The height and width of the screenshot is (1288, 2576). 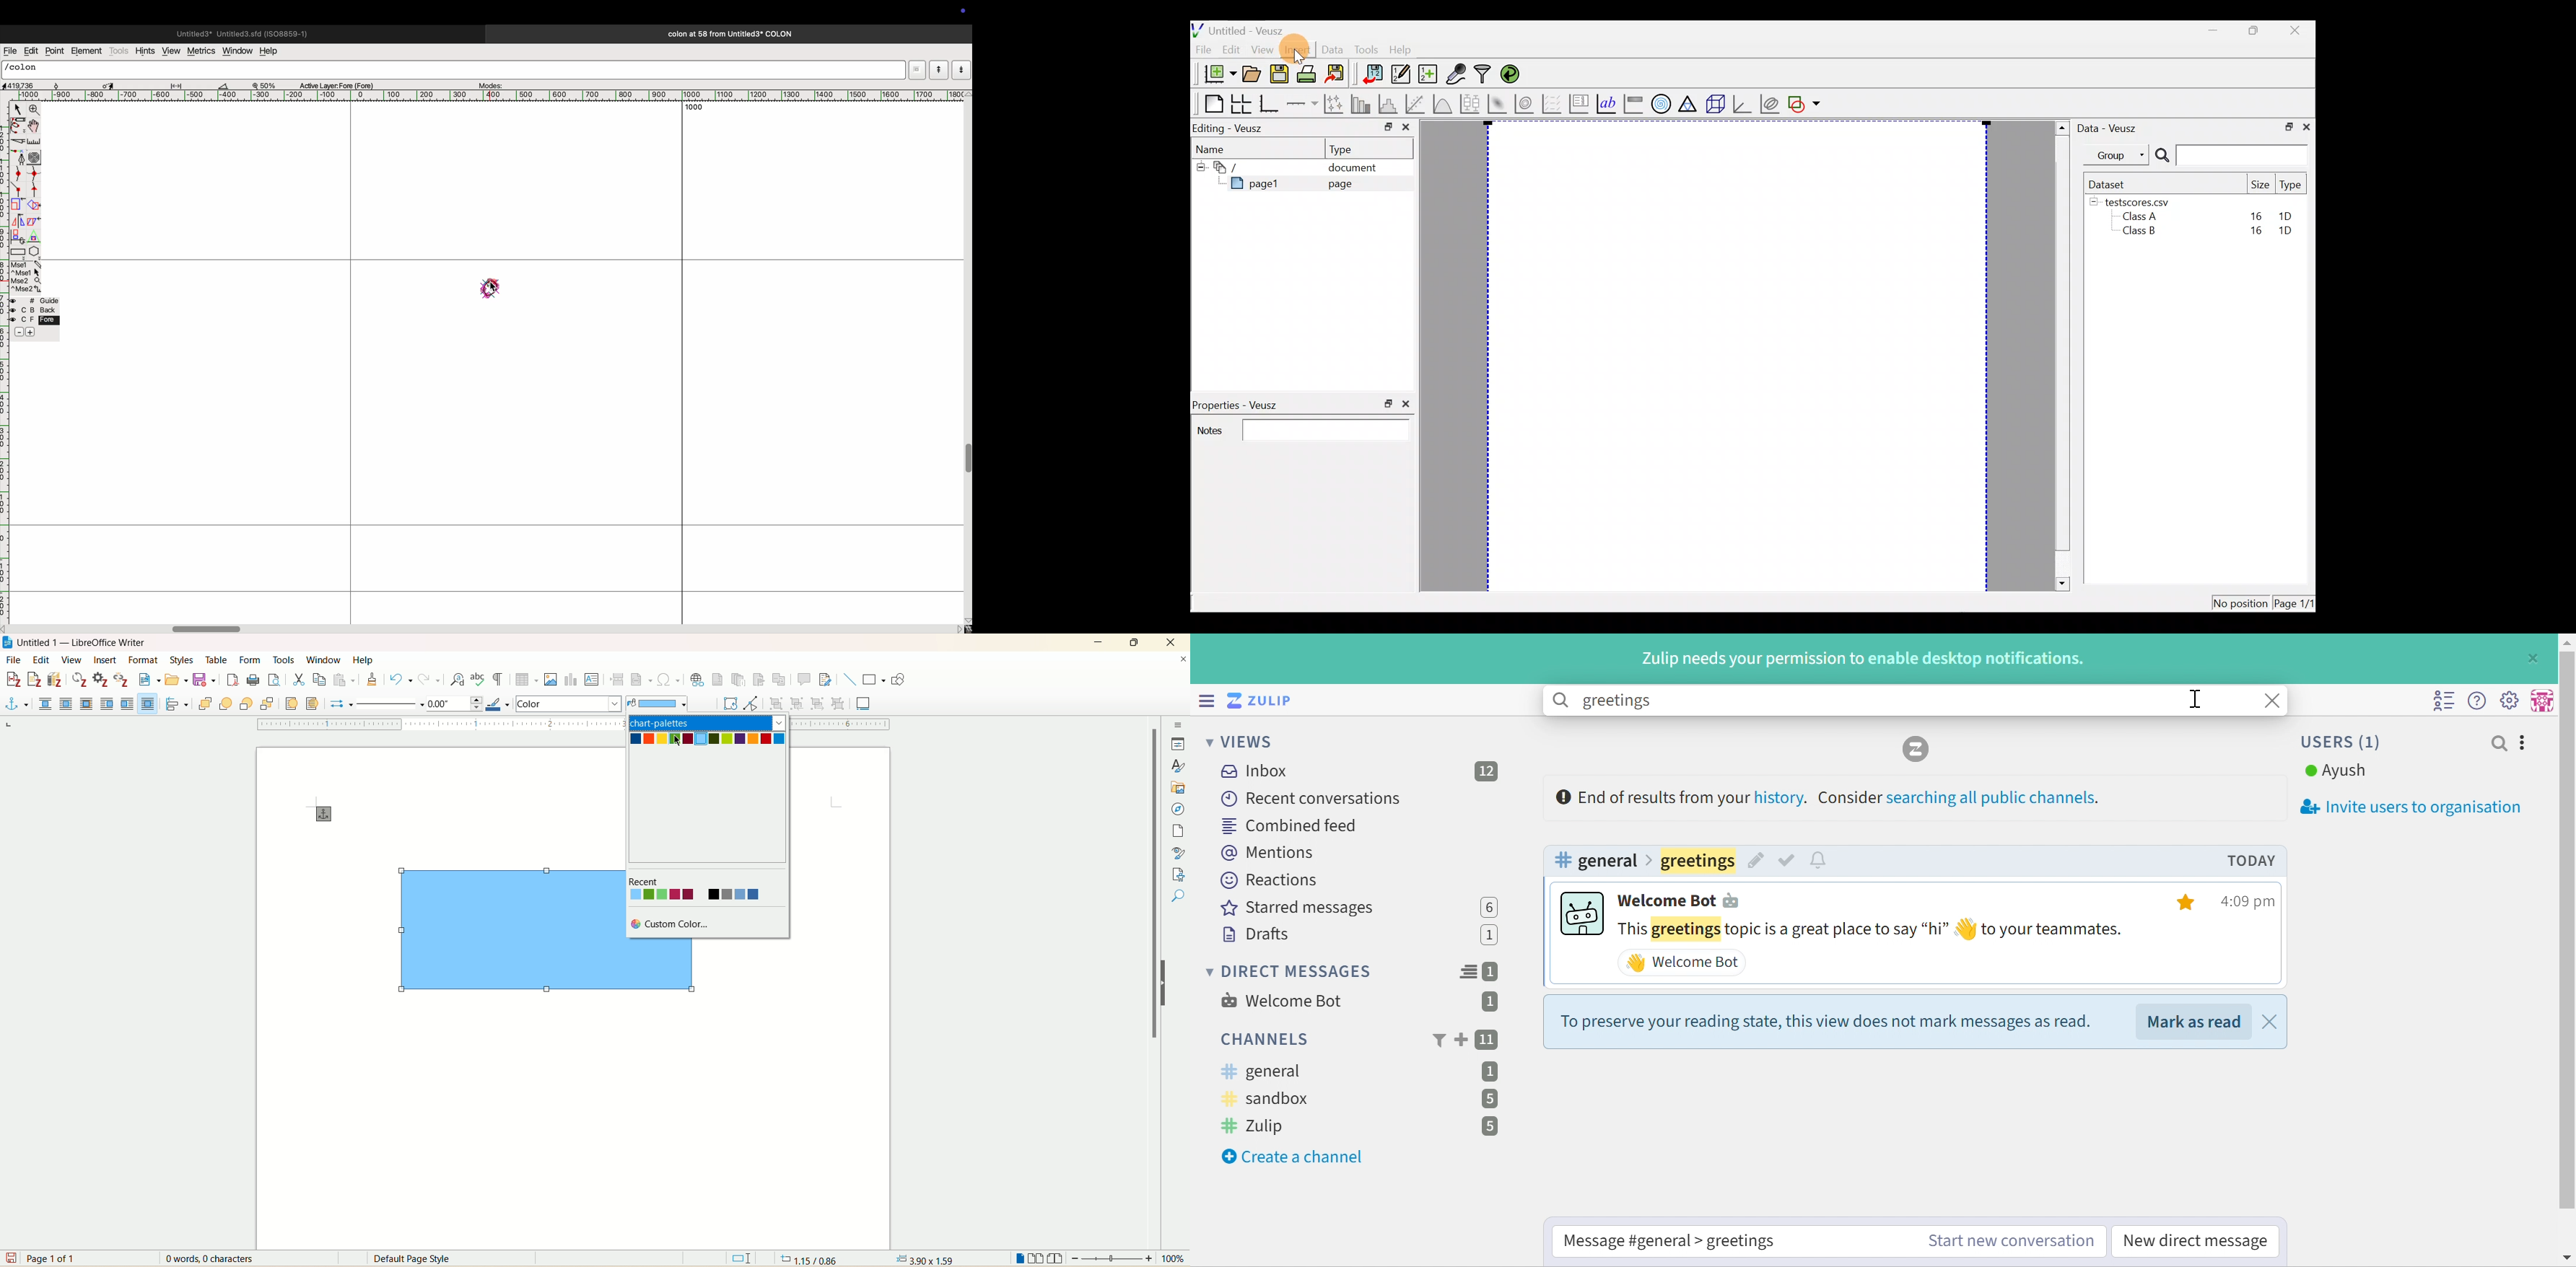 What do you see at coordinates (1822, 862) in the screenshot?
I see `Configure topic notifications` at bounding box center [1822, 862].